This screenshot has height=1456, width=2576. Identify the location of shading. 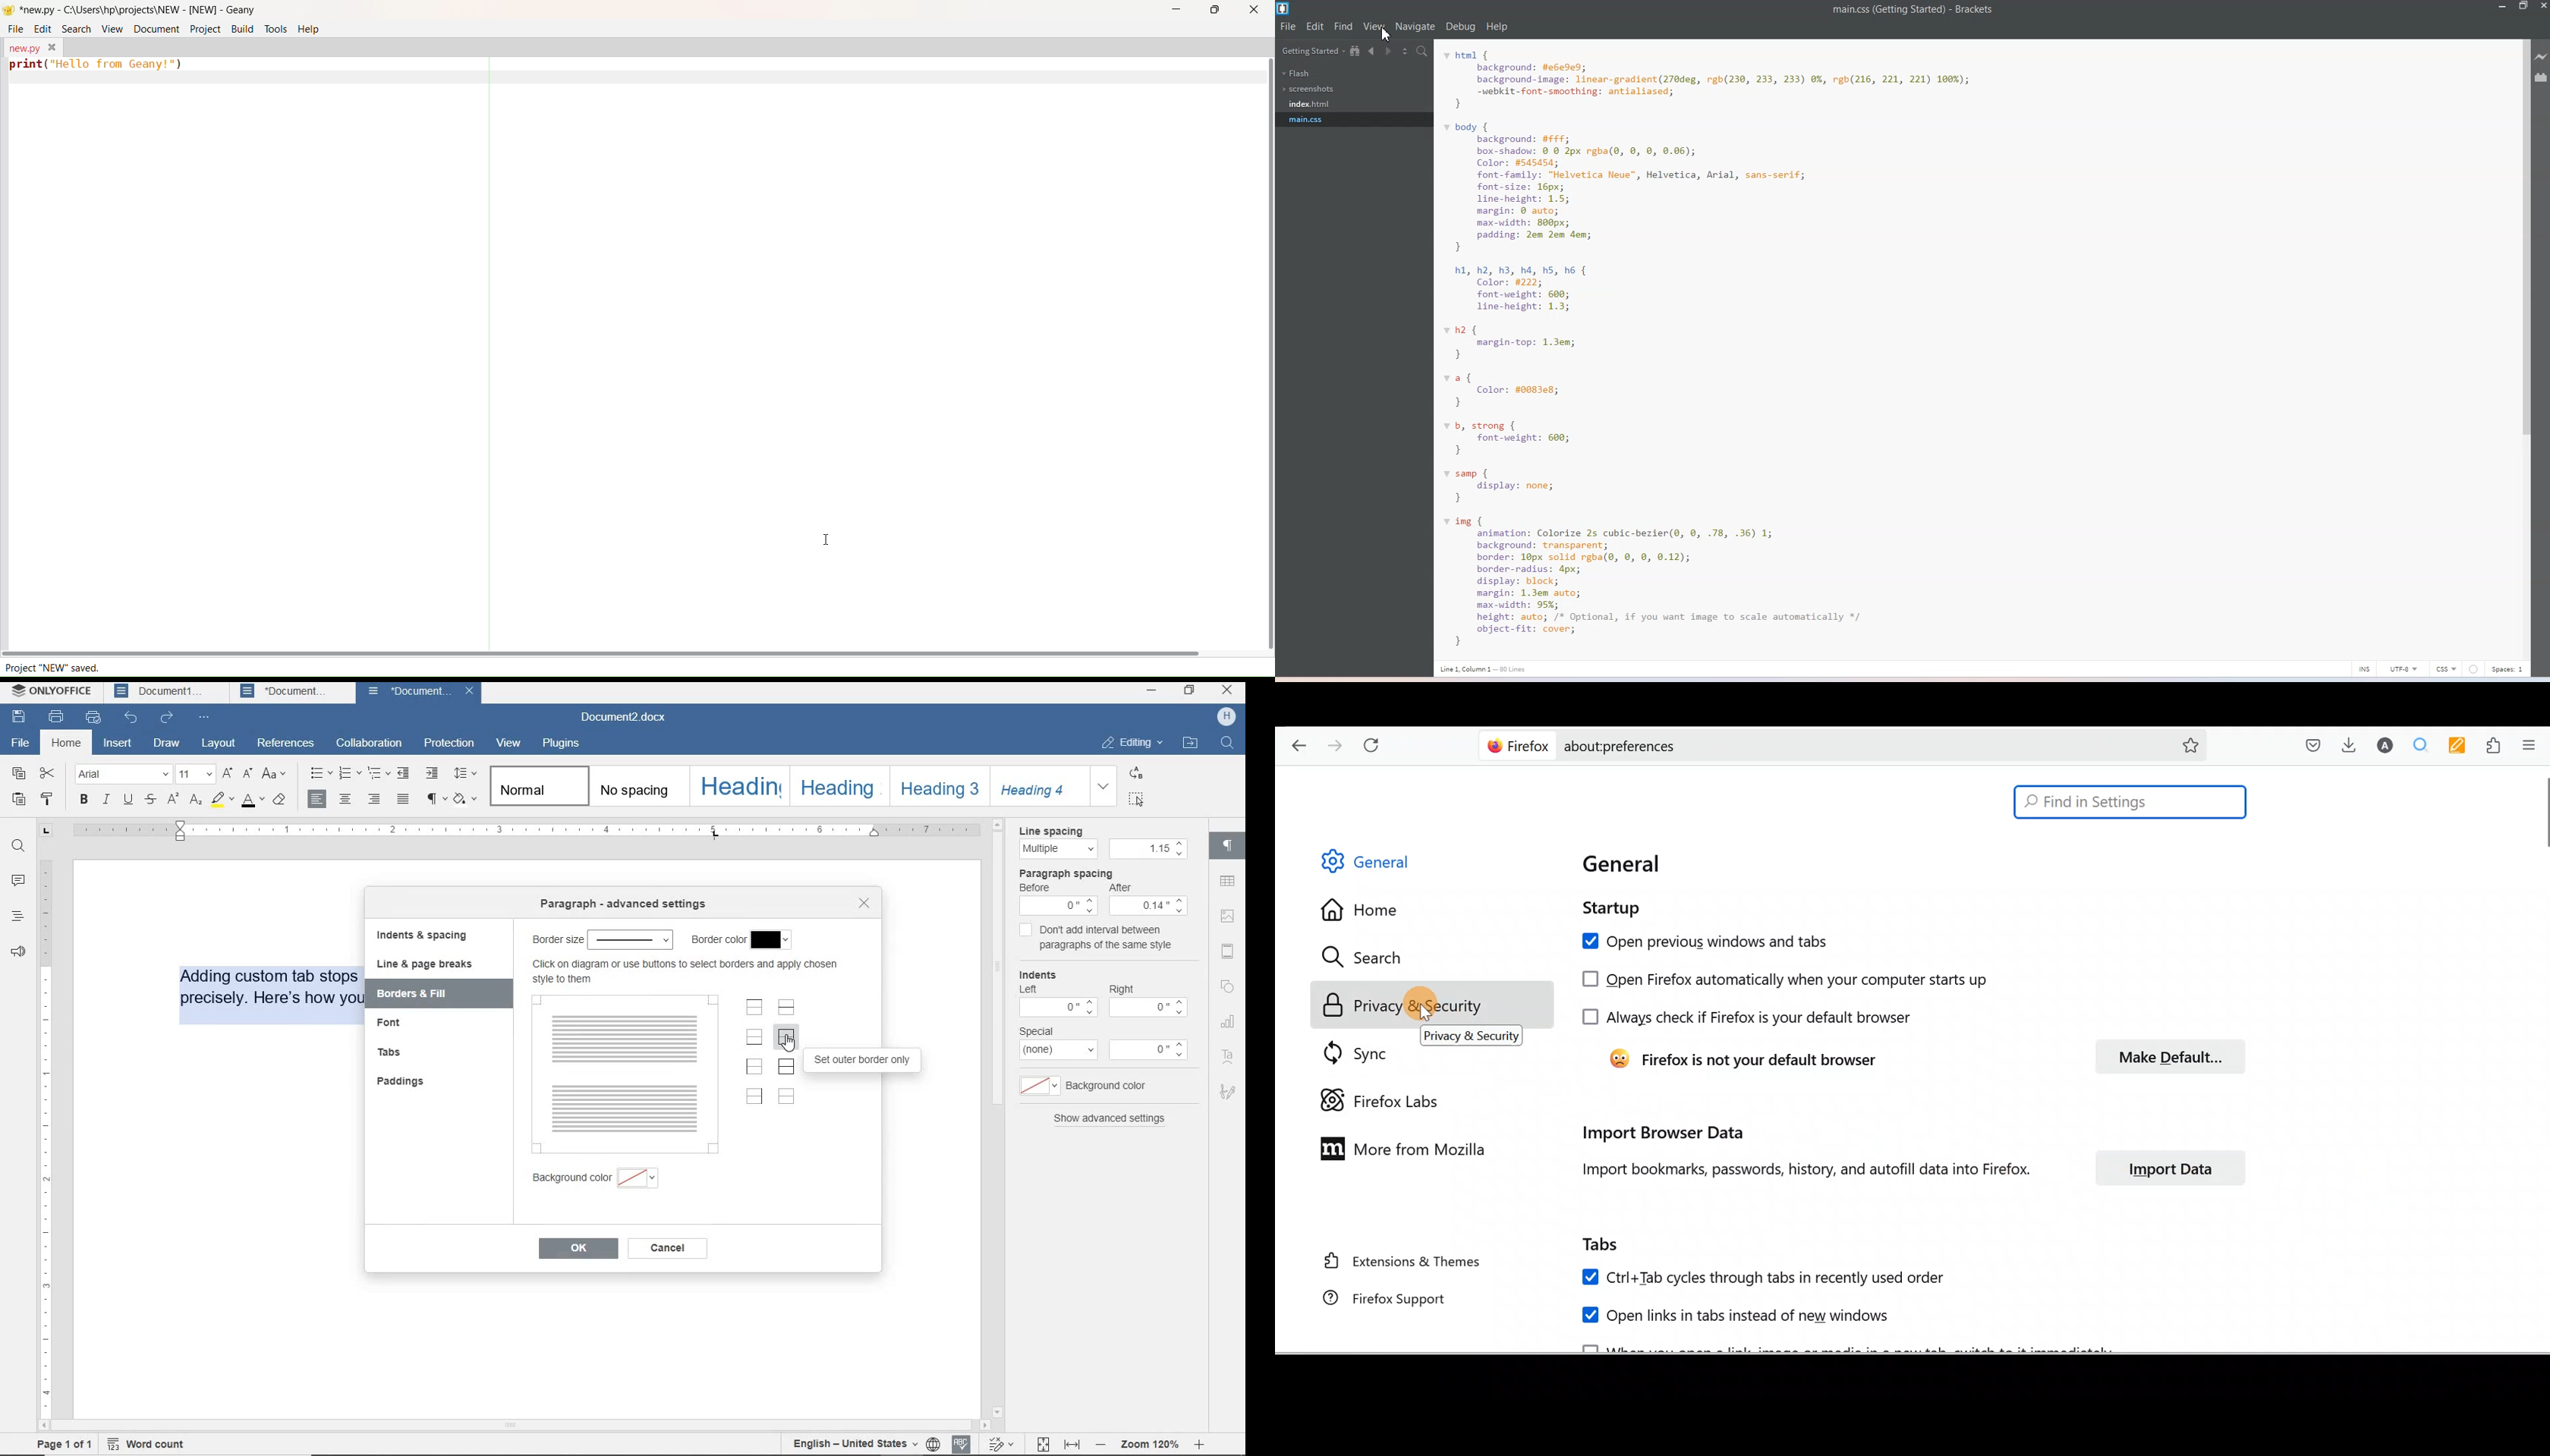
(464, 799).